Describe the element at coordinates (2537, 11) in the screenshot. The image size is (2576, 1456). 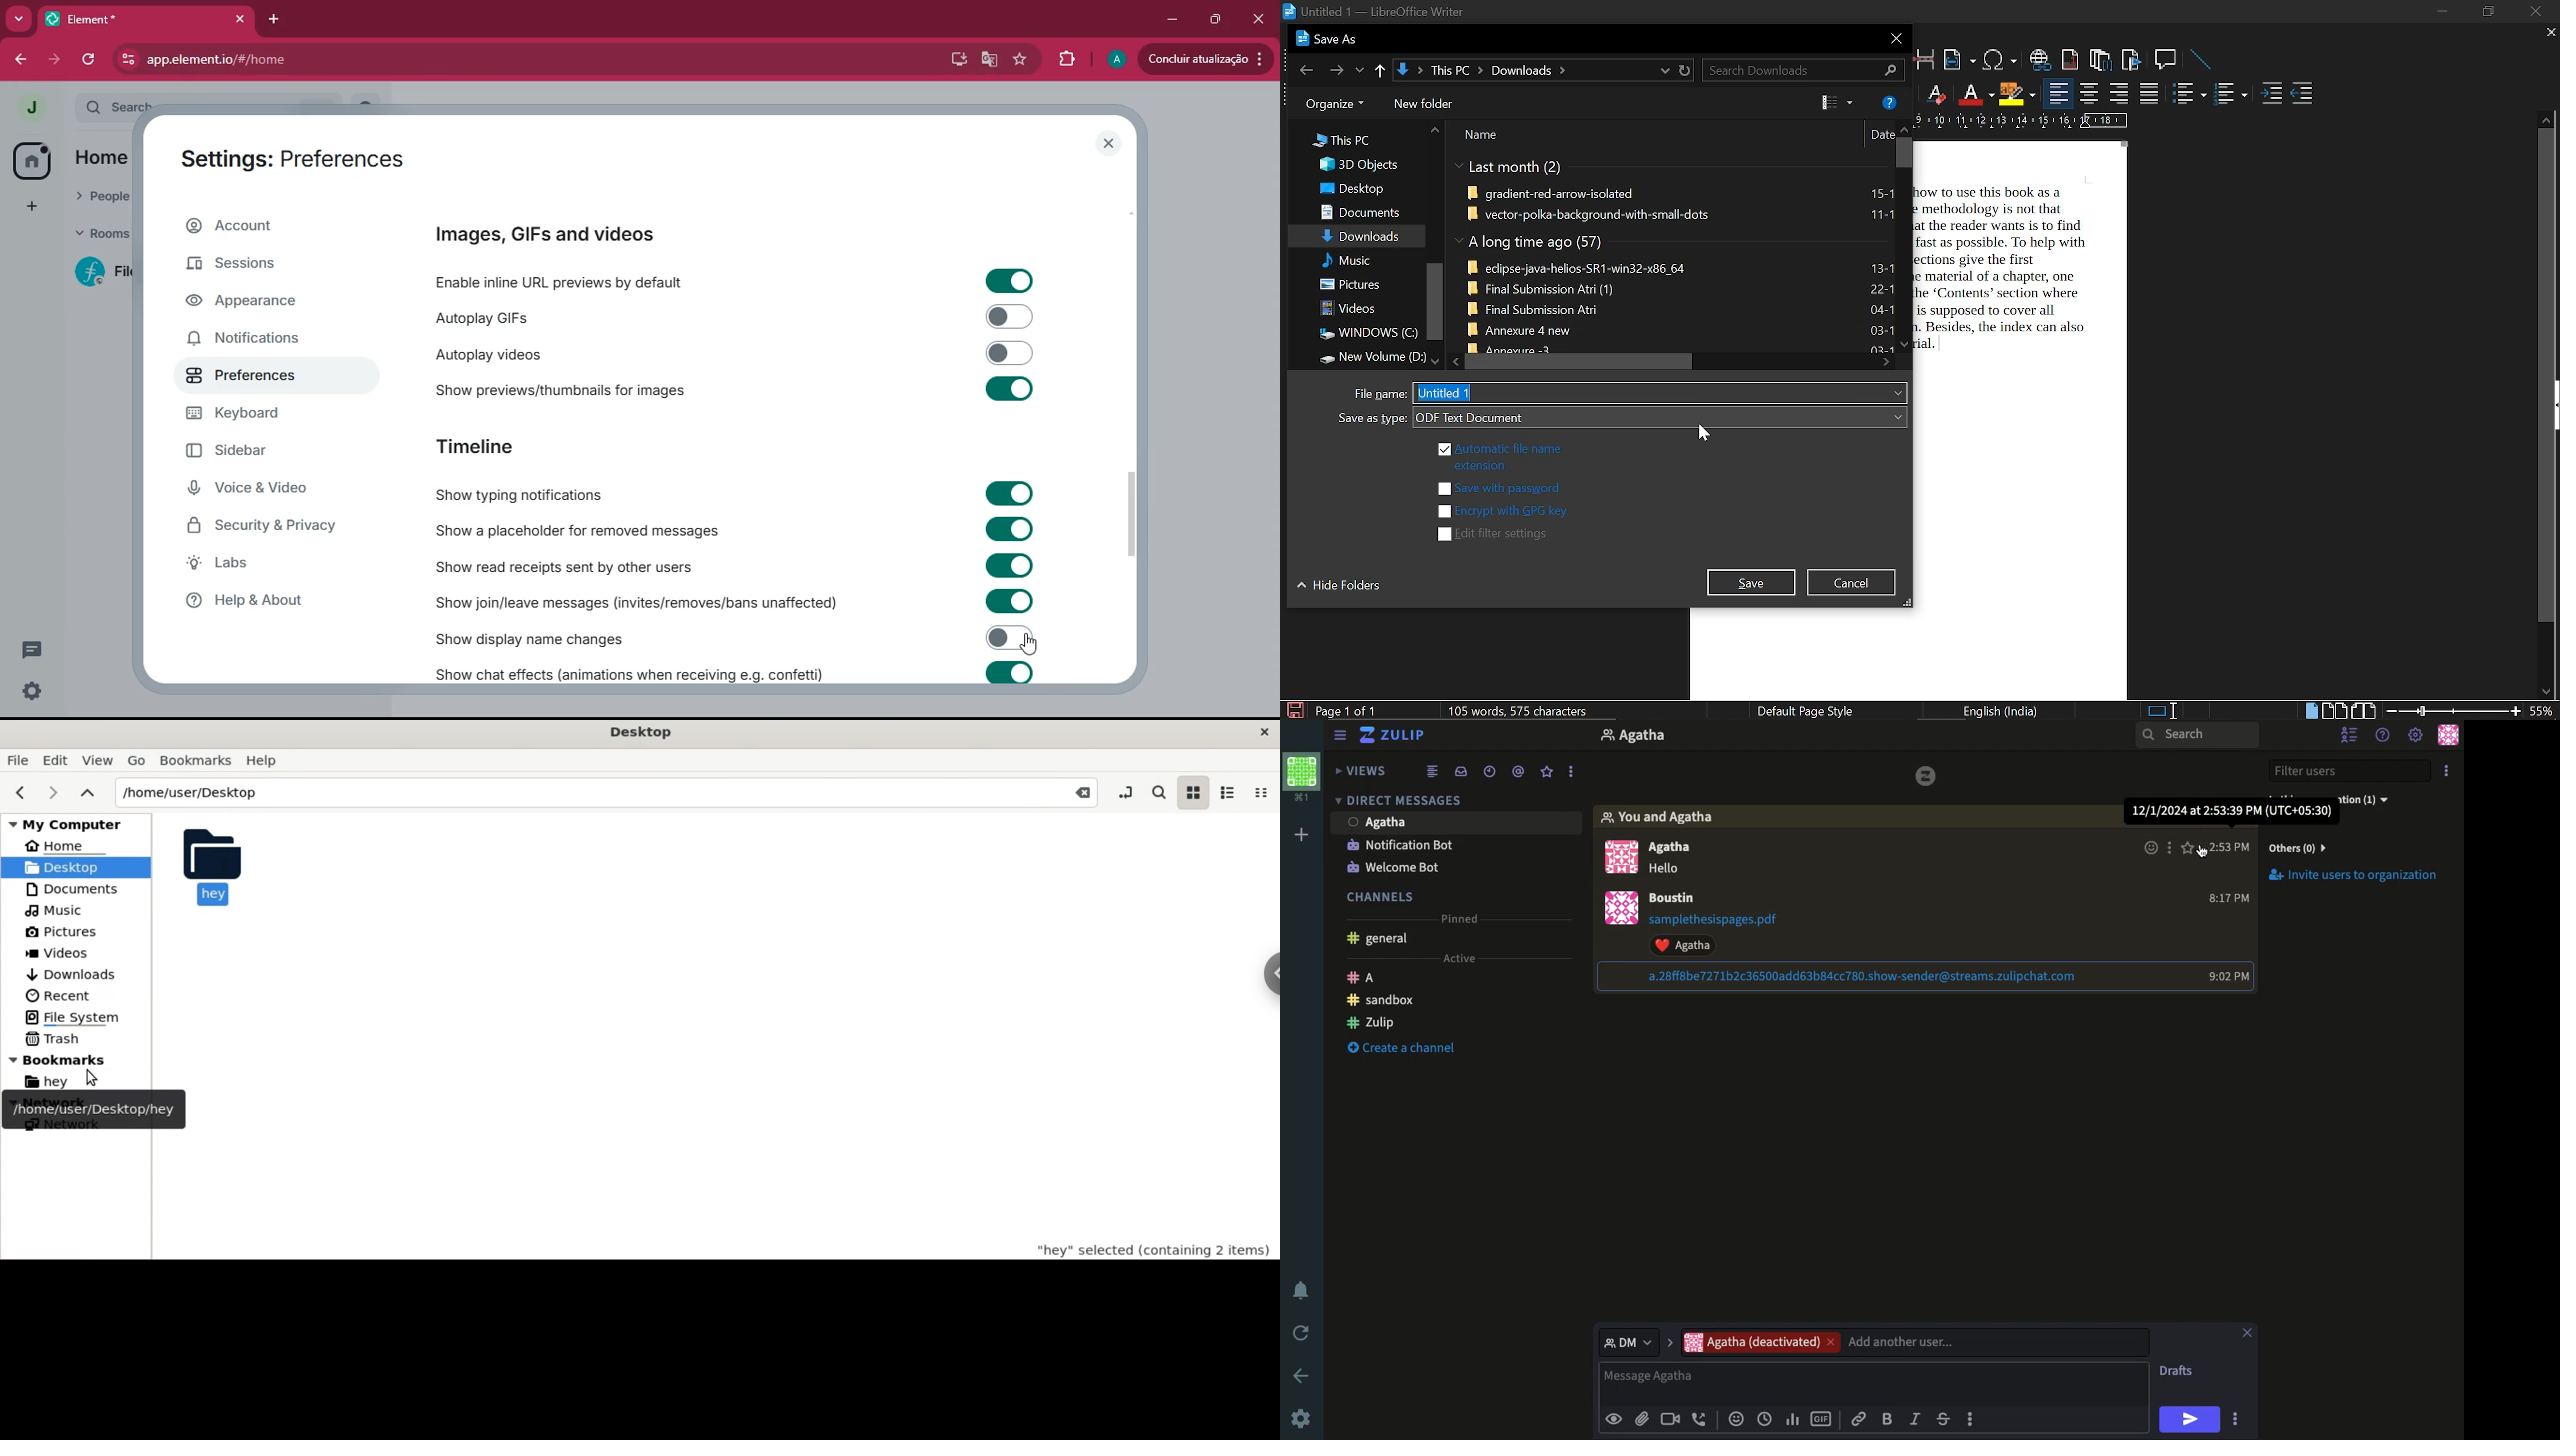
I see `close` at that location.